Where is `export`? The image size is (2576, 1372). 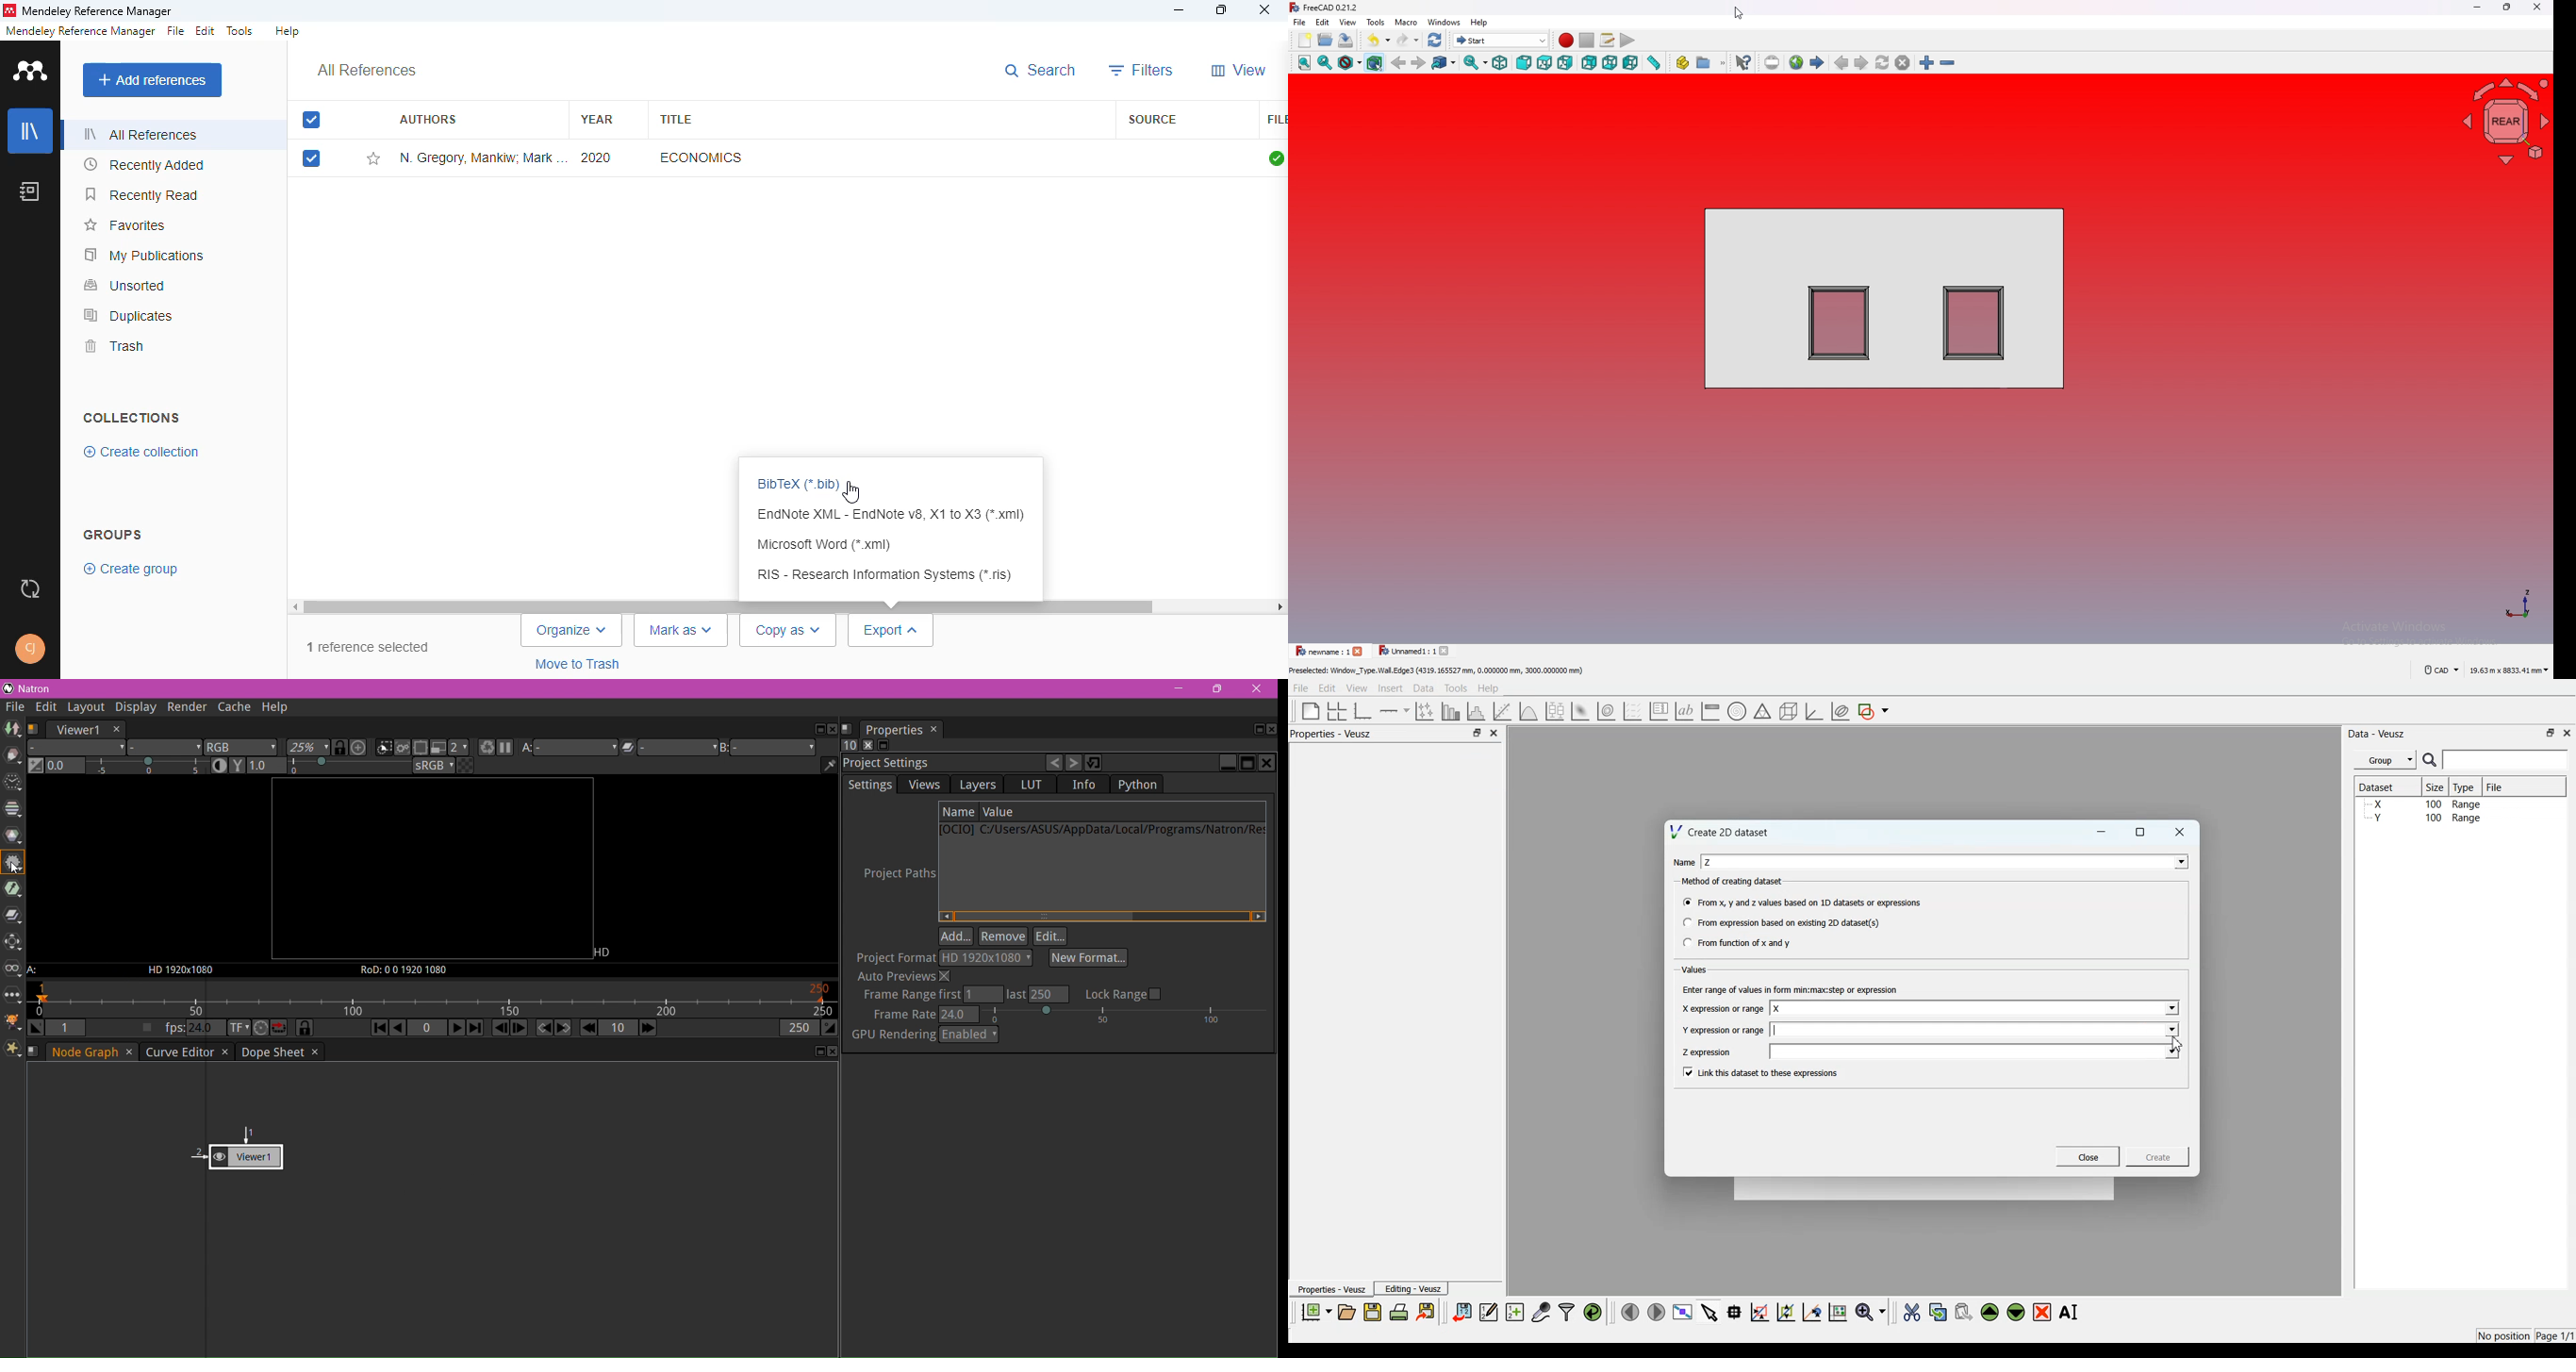
export is located at coordinates (891, 631).